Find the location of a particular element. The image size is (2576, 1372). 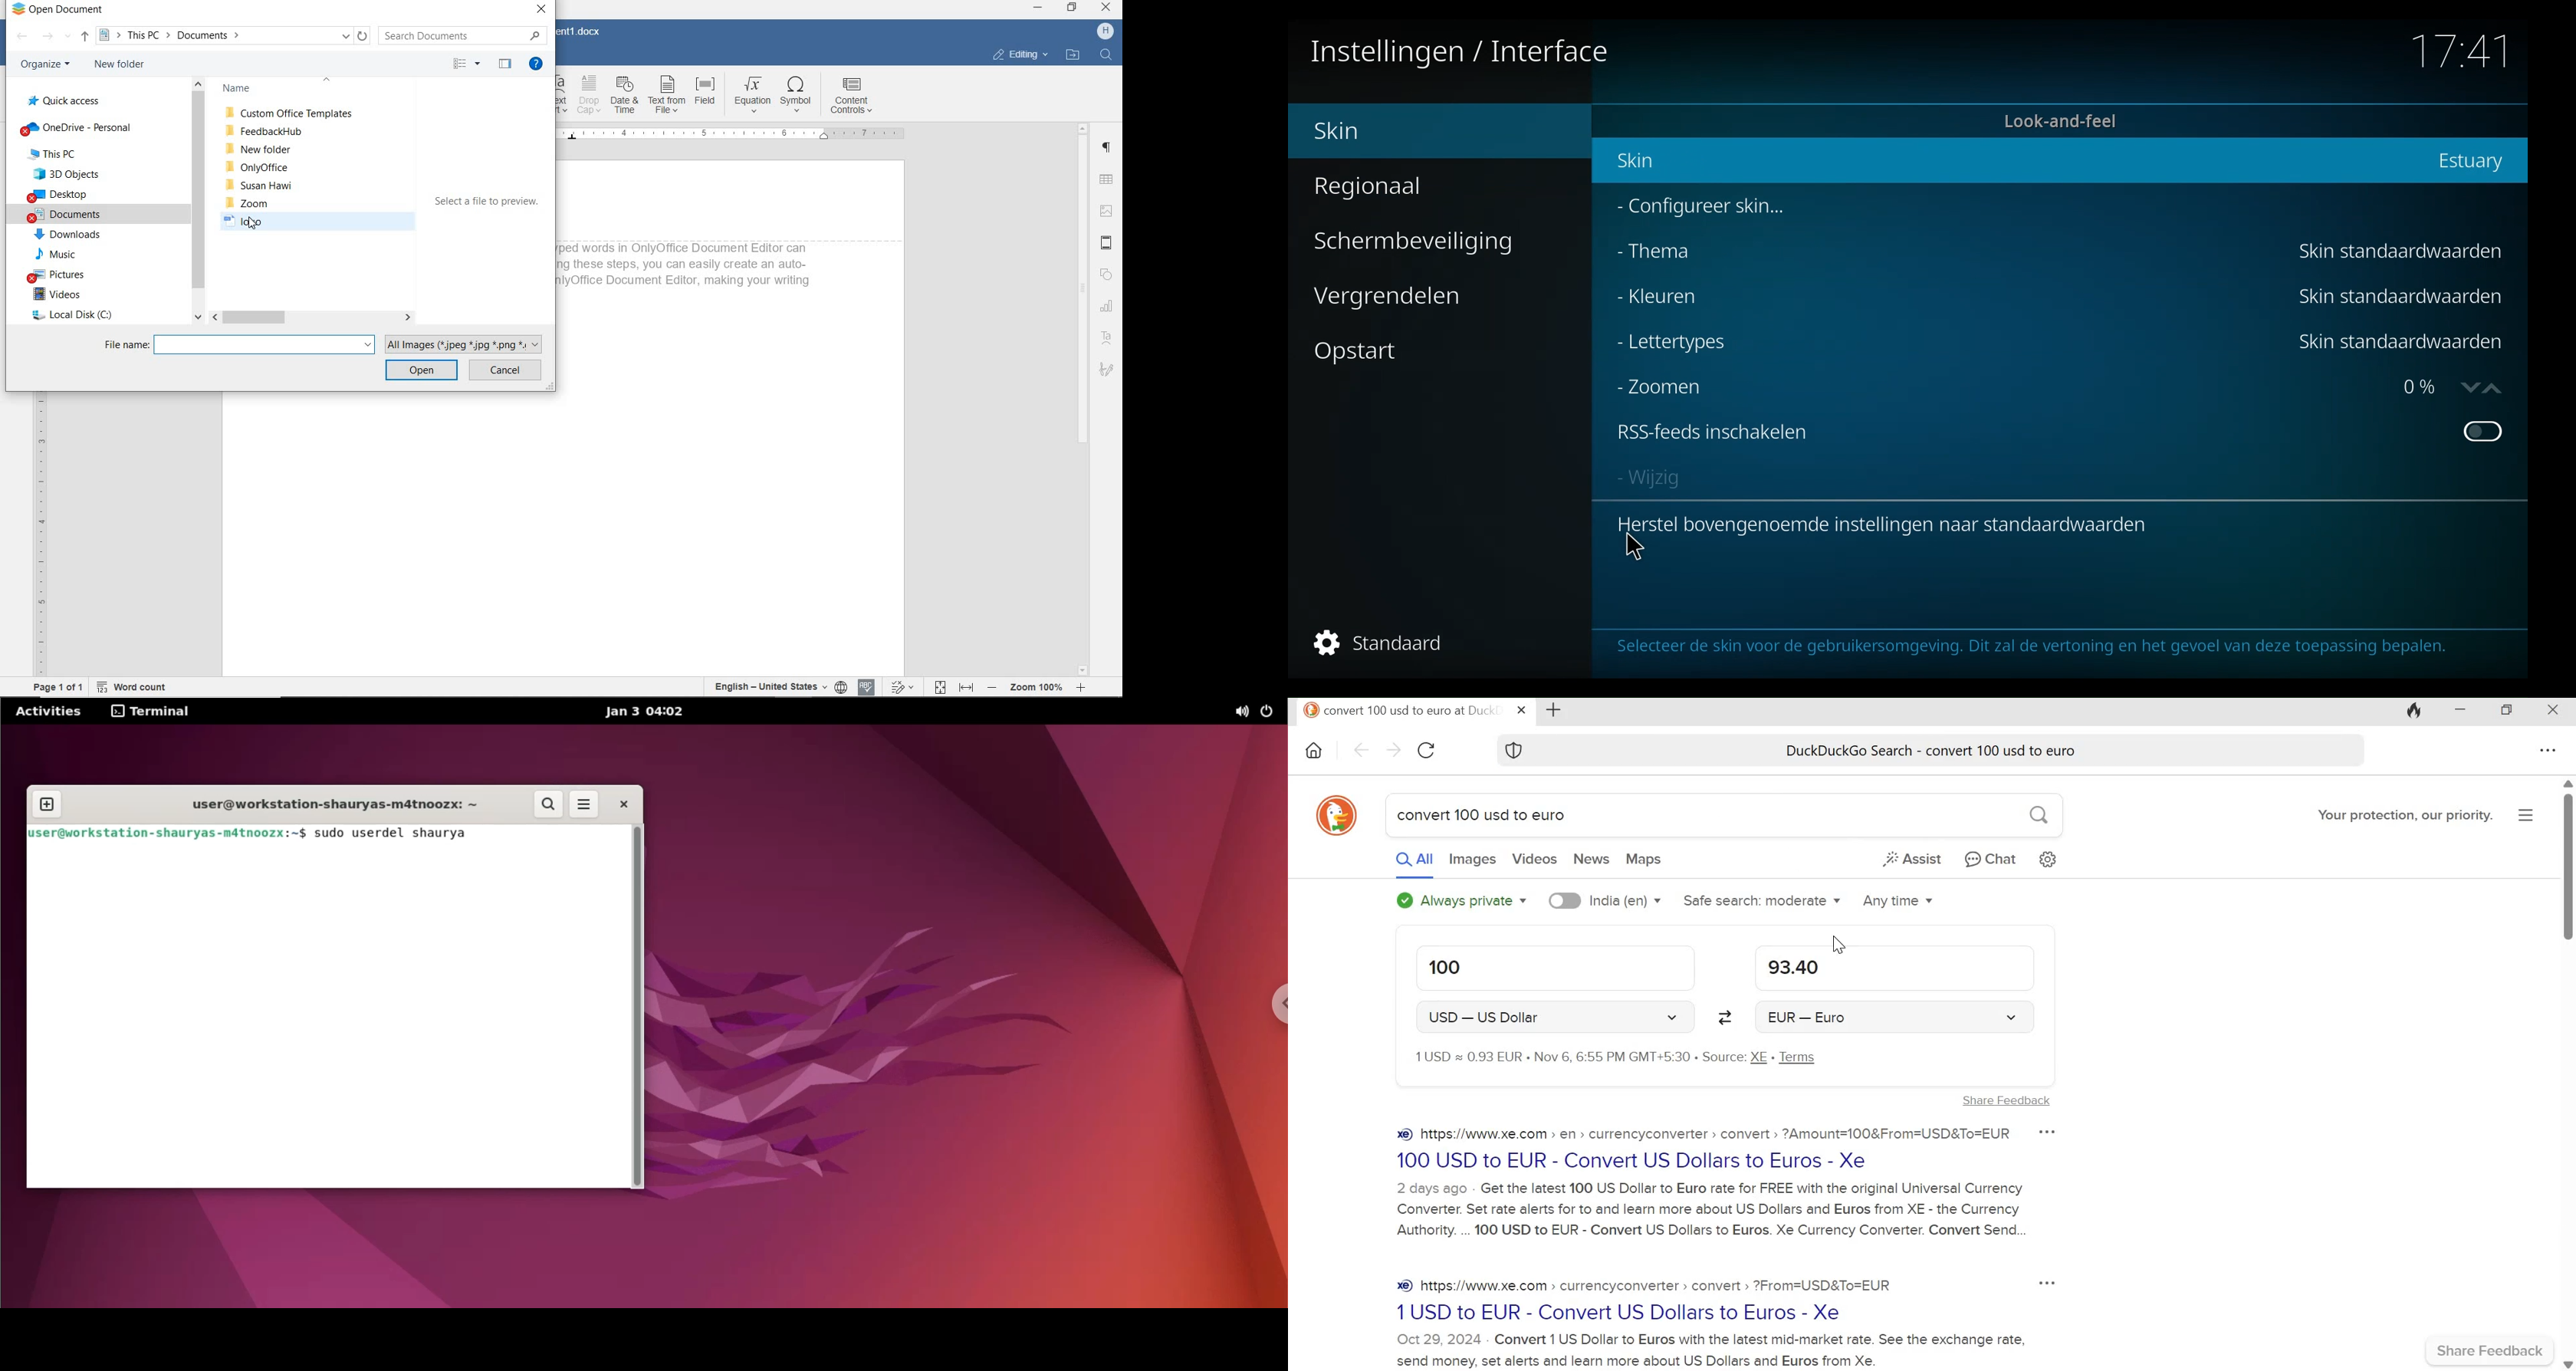

FeedbackHub is located at coordinates (264, 131).